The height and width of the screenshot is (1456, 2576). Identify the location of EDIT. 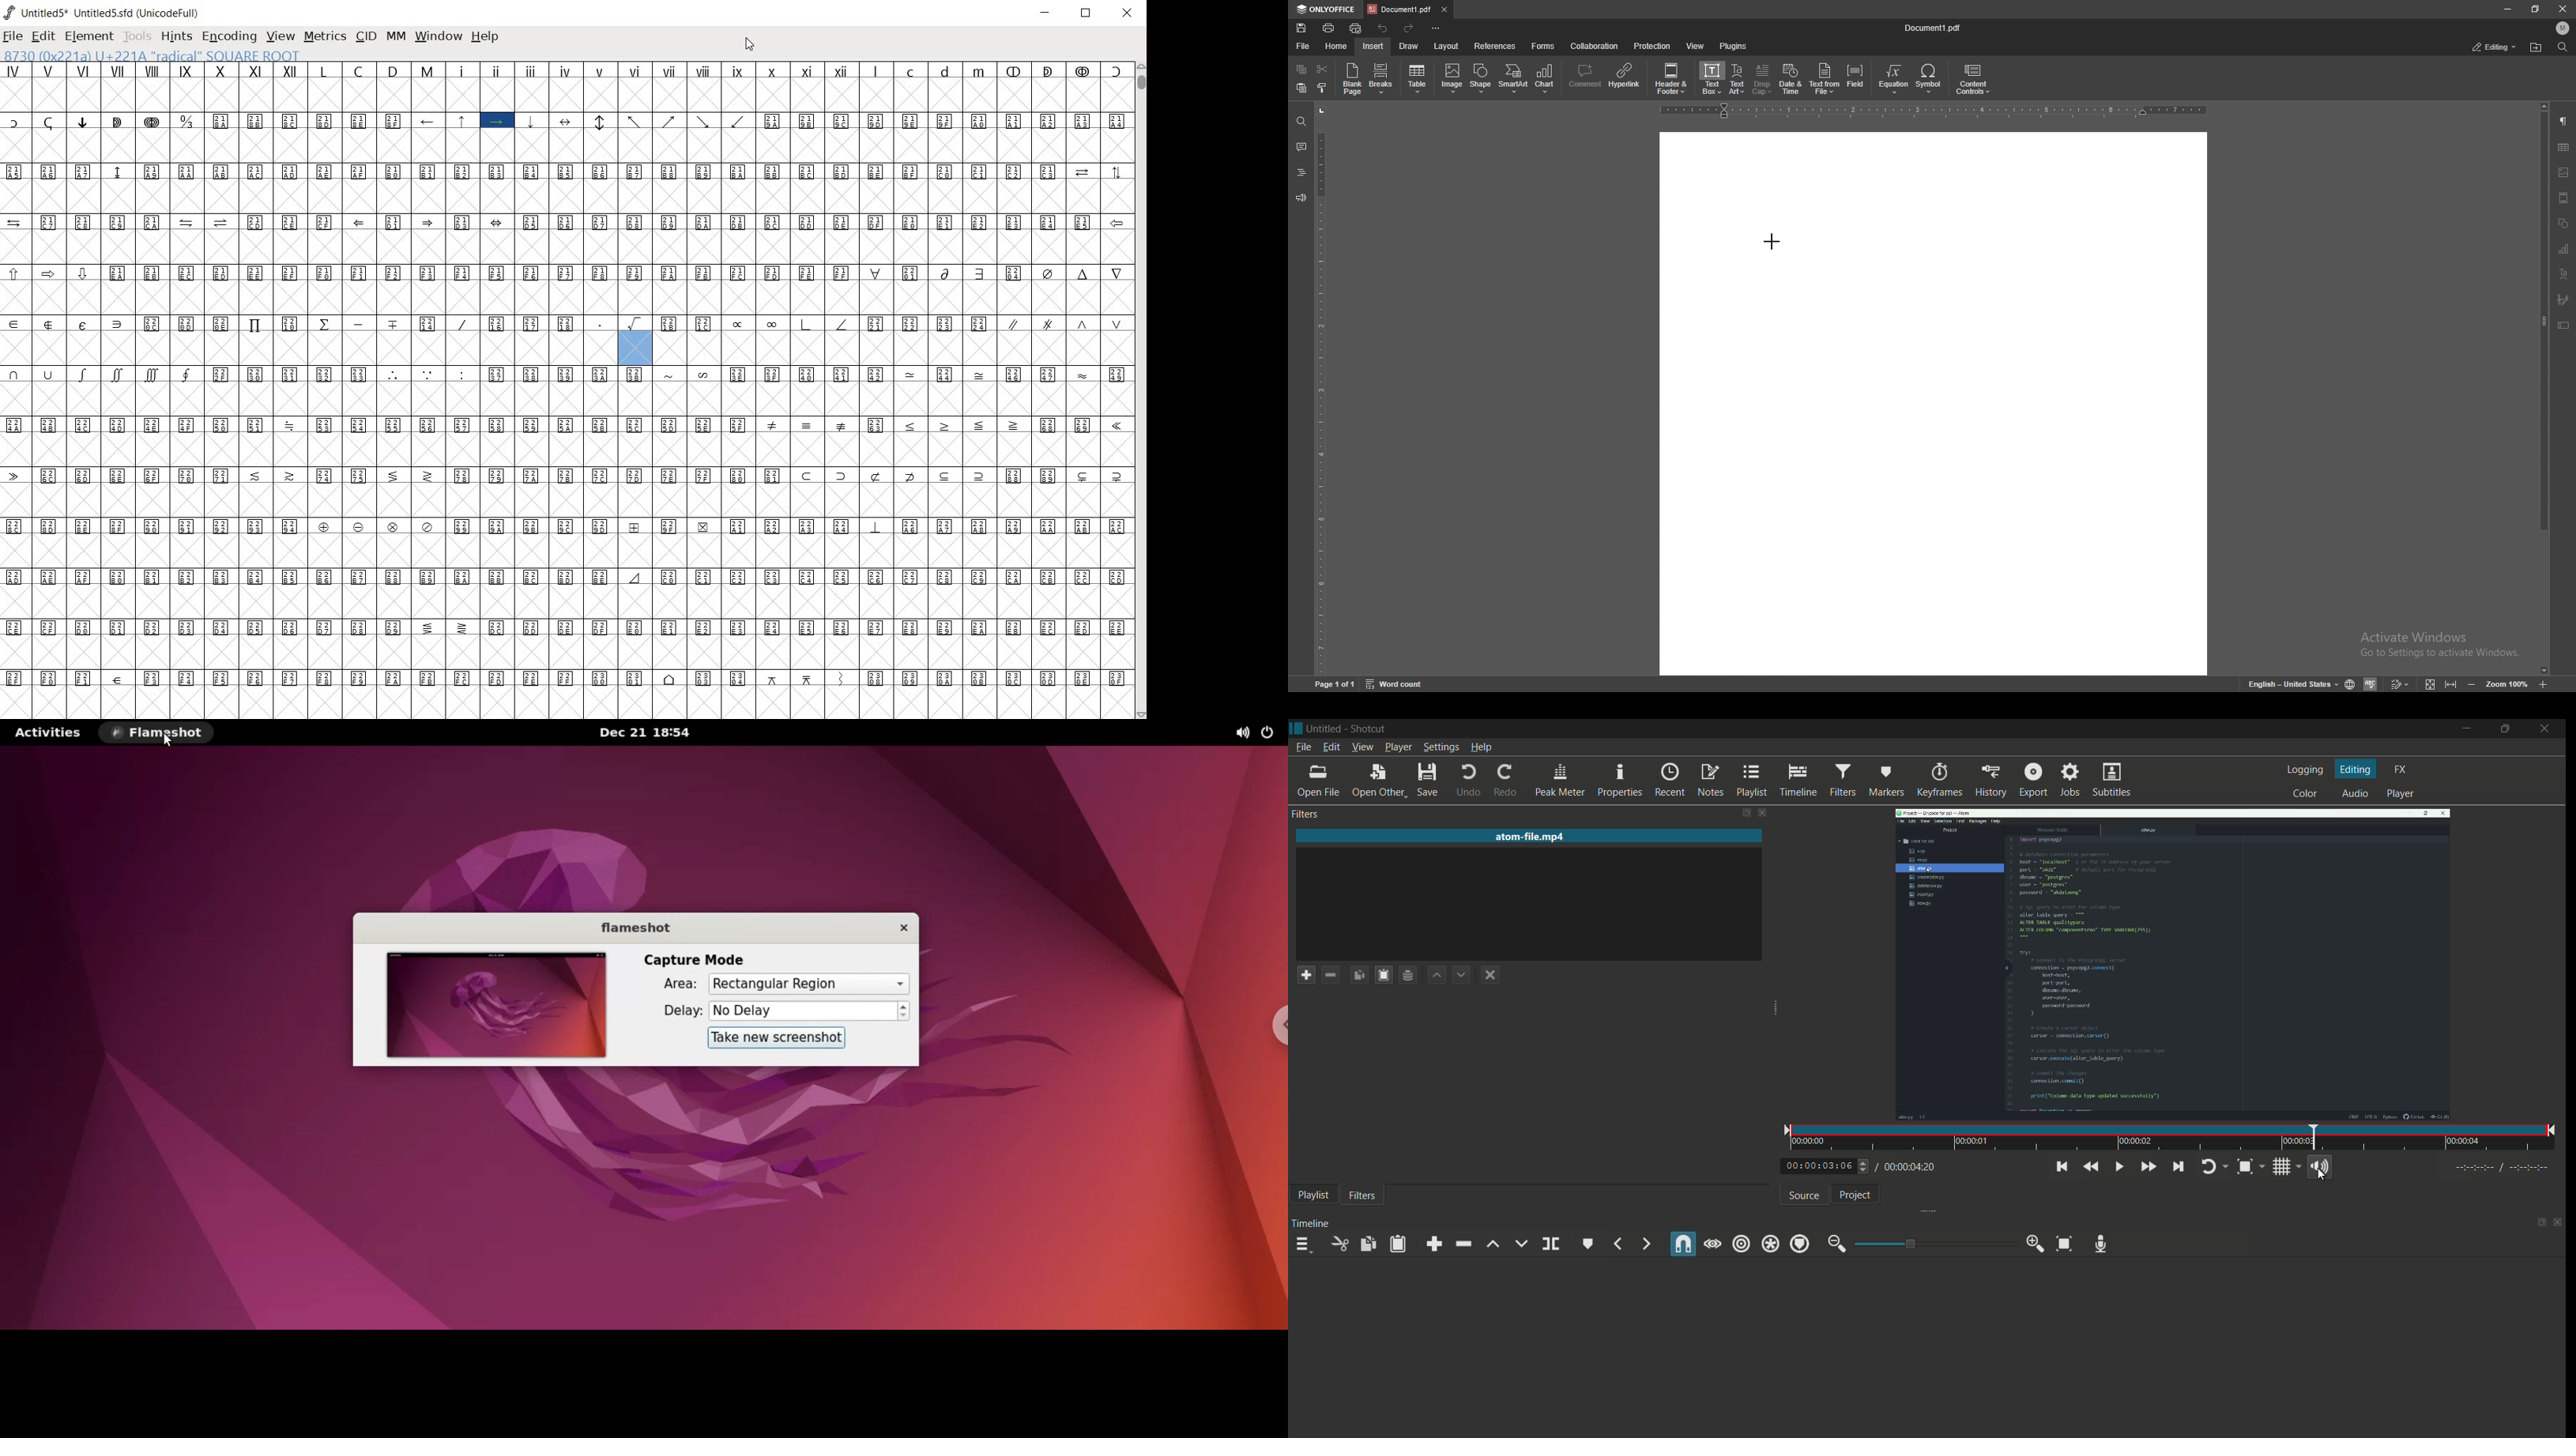
(42, 36).